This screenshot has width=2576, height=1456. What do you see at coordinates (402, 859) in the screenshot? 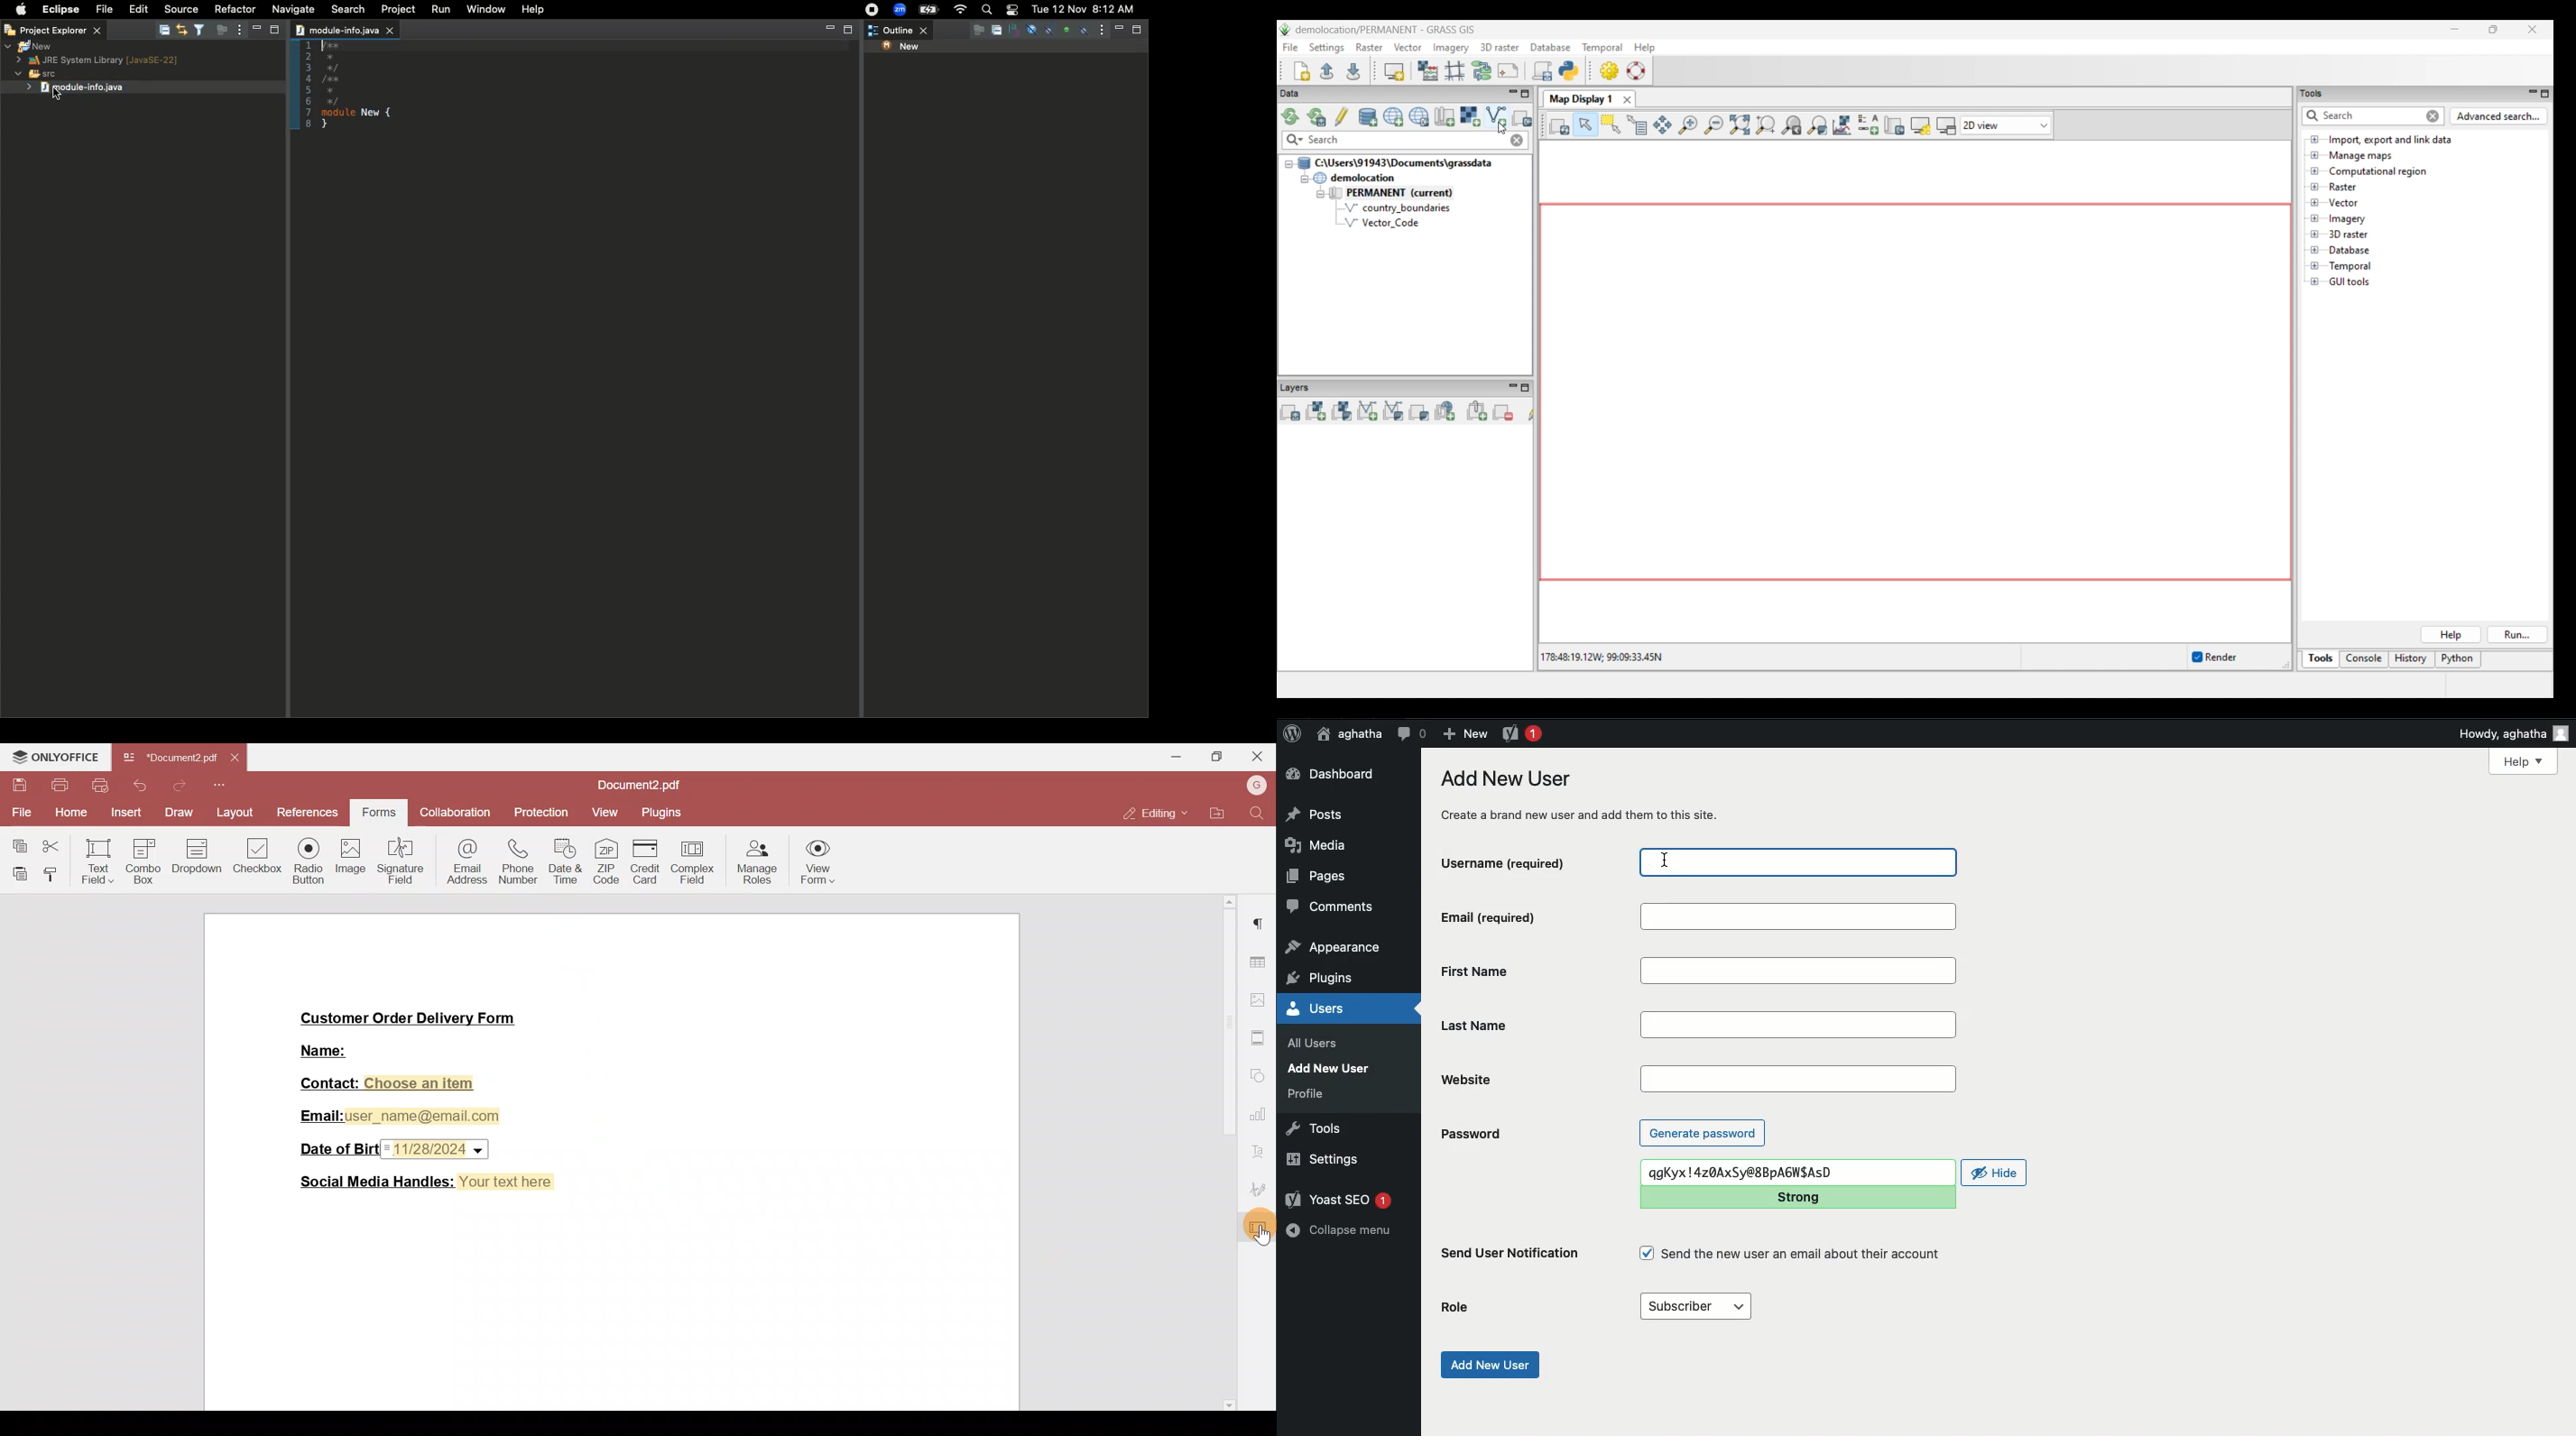
I see `Signature field` at bounding box center [402, 859].